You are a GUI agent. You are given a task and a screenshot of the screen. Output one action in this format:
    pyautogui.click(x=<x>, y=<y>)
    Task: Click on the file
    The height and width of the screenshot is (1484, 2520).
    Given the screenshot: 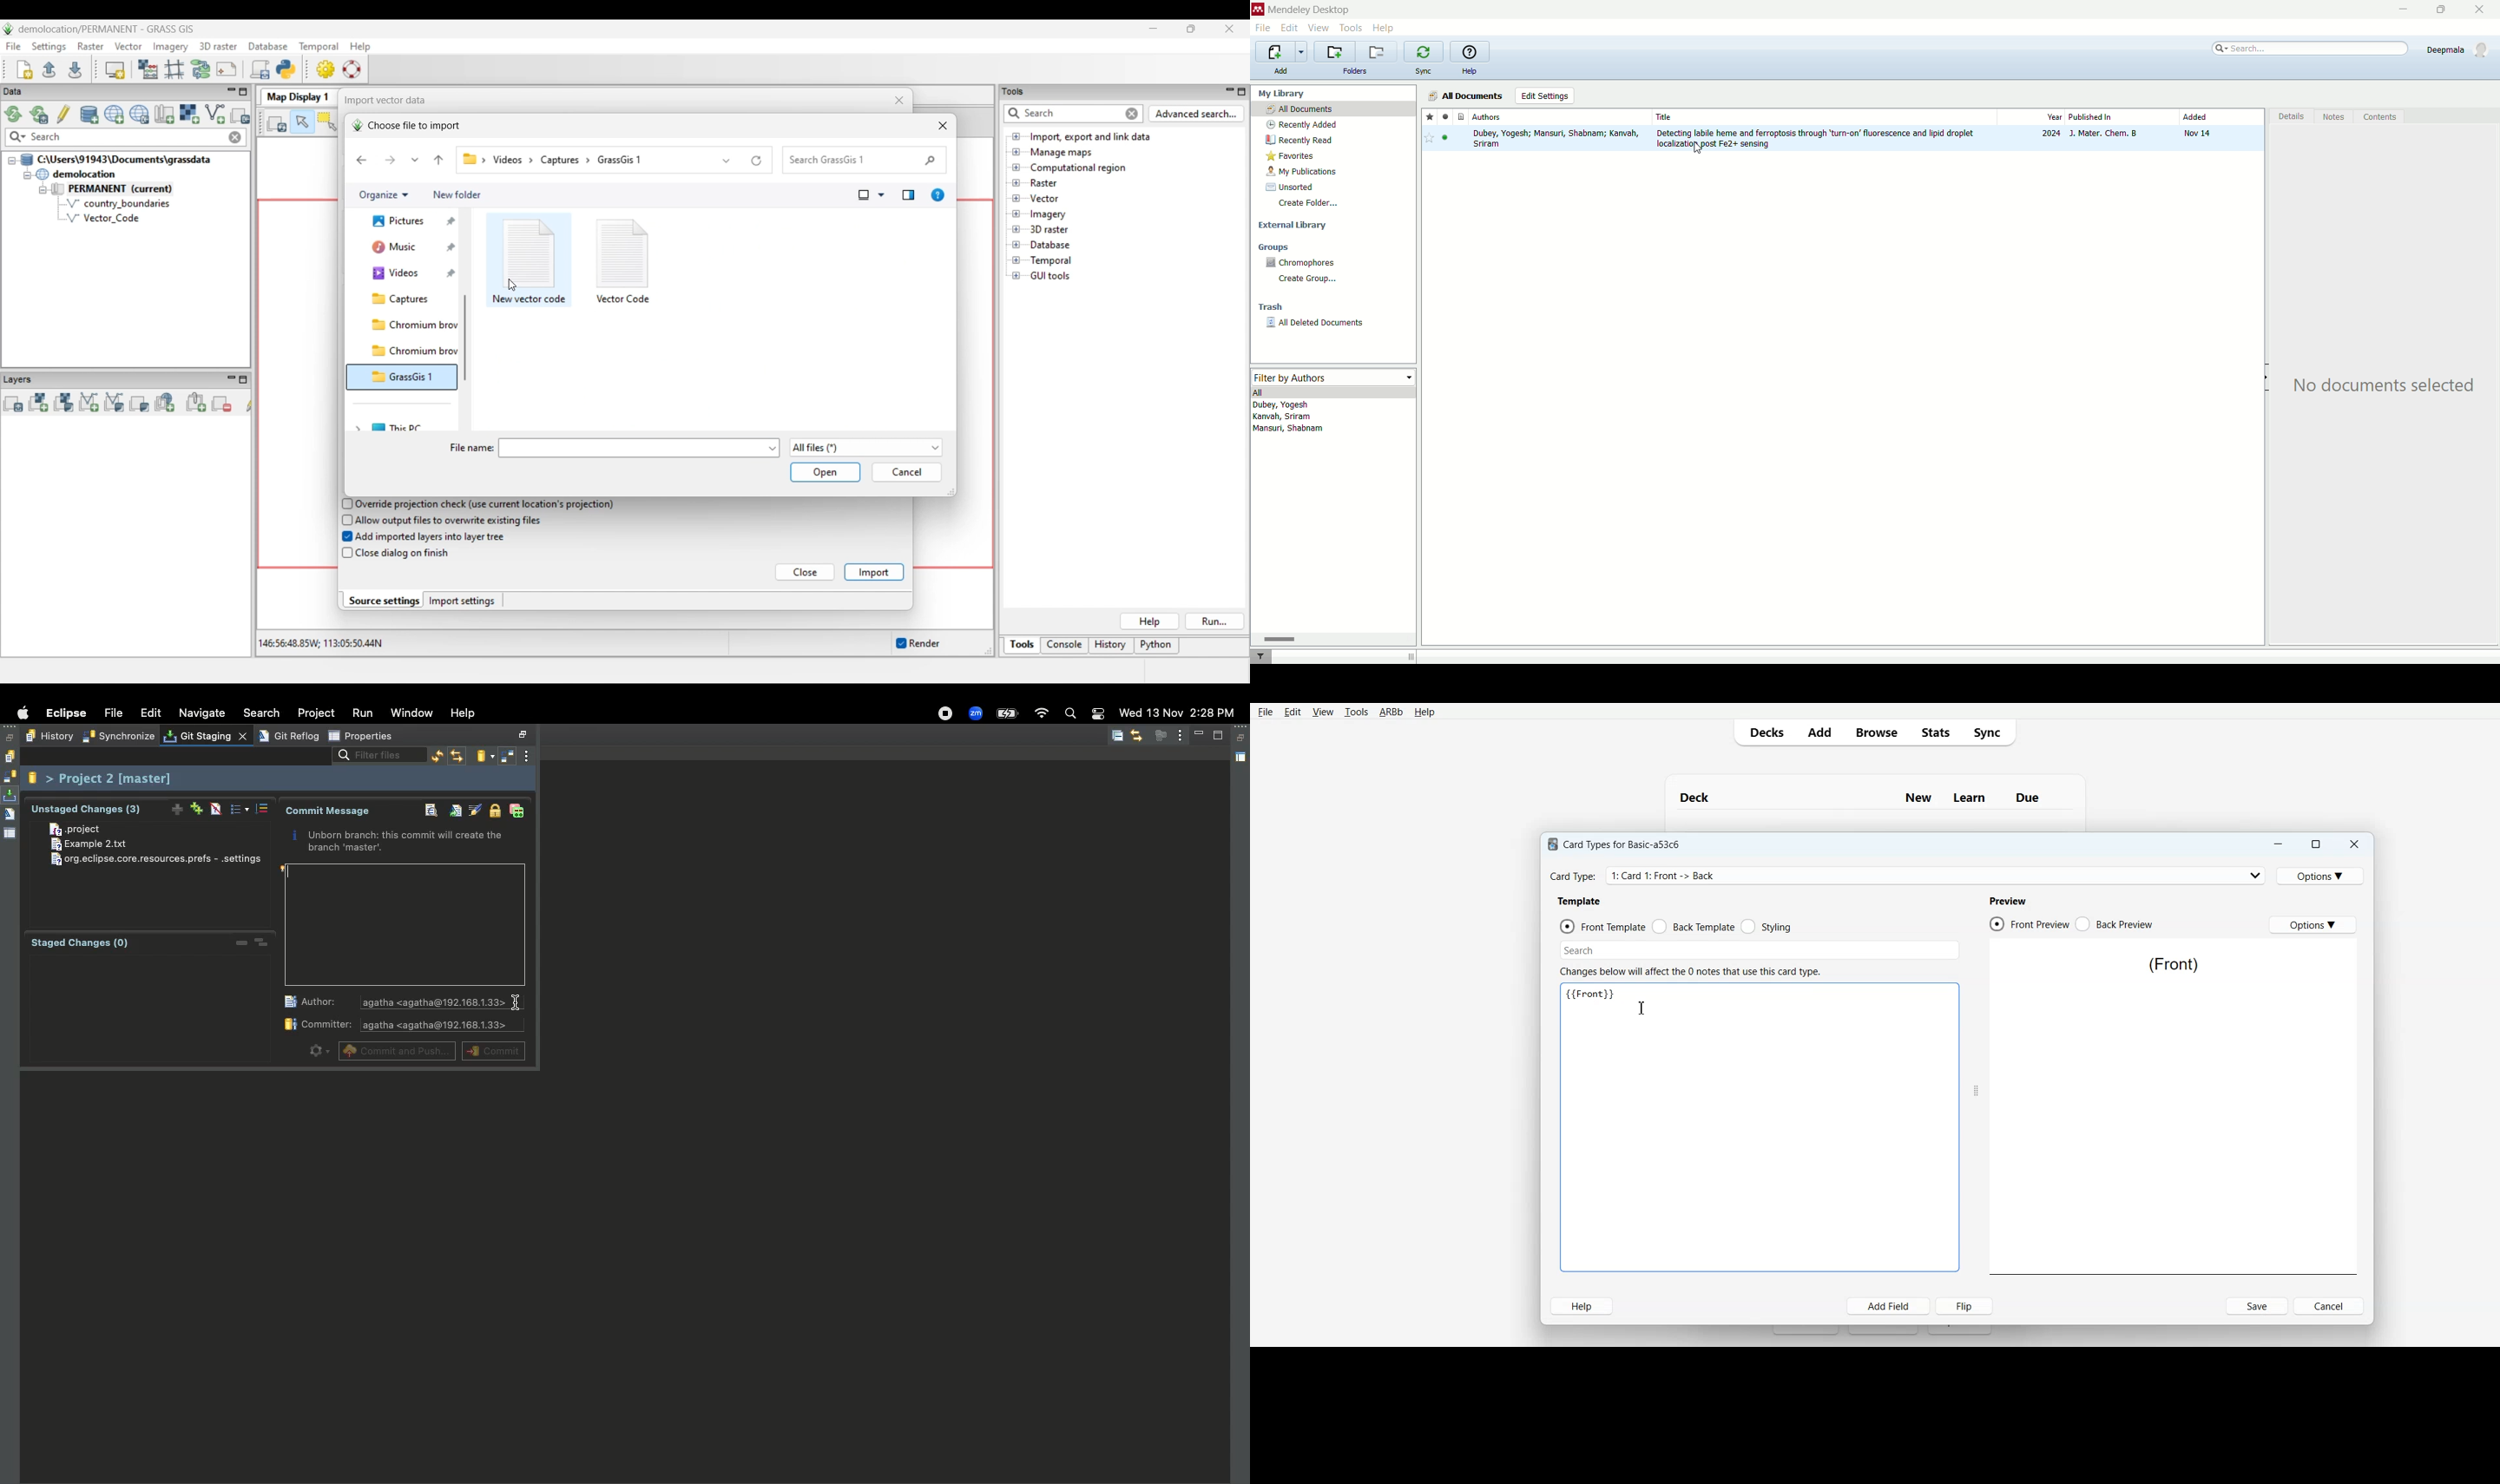 What is the action you would take?
    pyautogui.click(x=1262, y=29)
    